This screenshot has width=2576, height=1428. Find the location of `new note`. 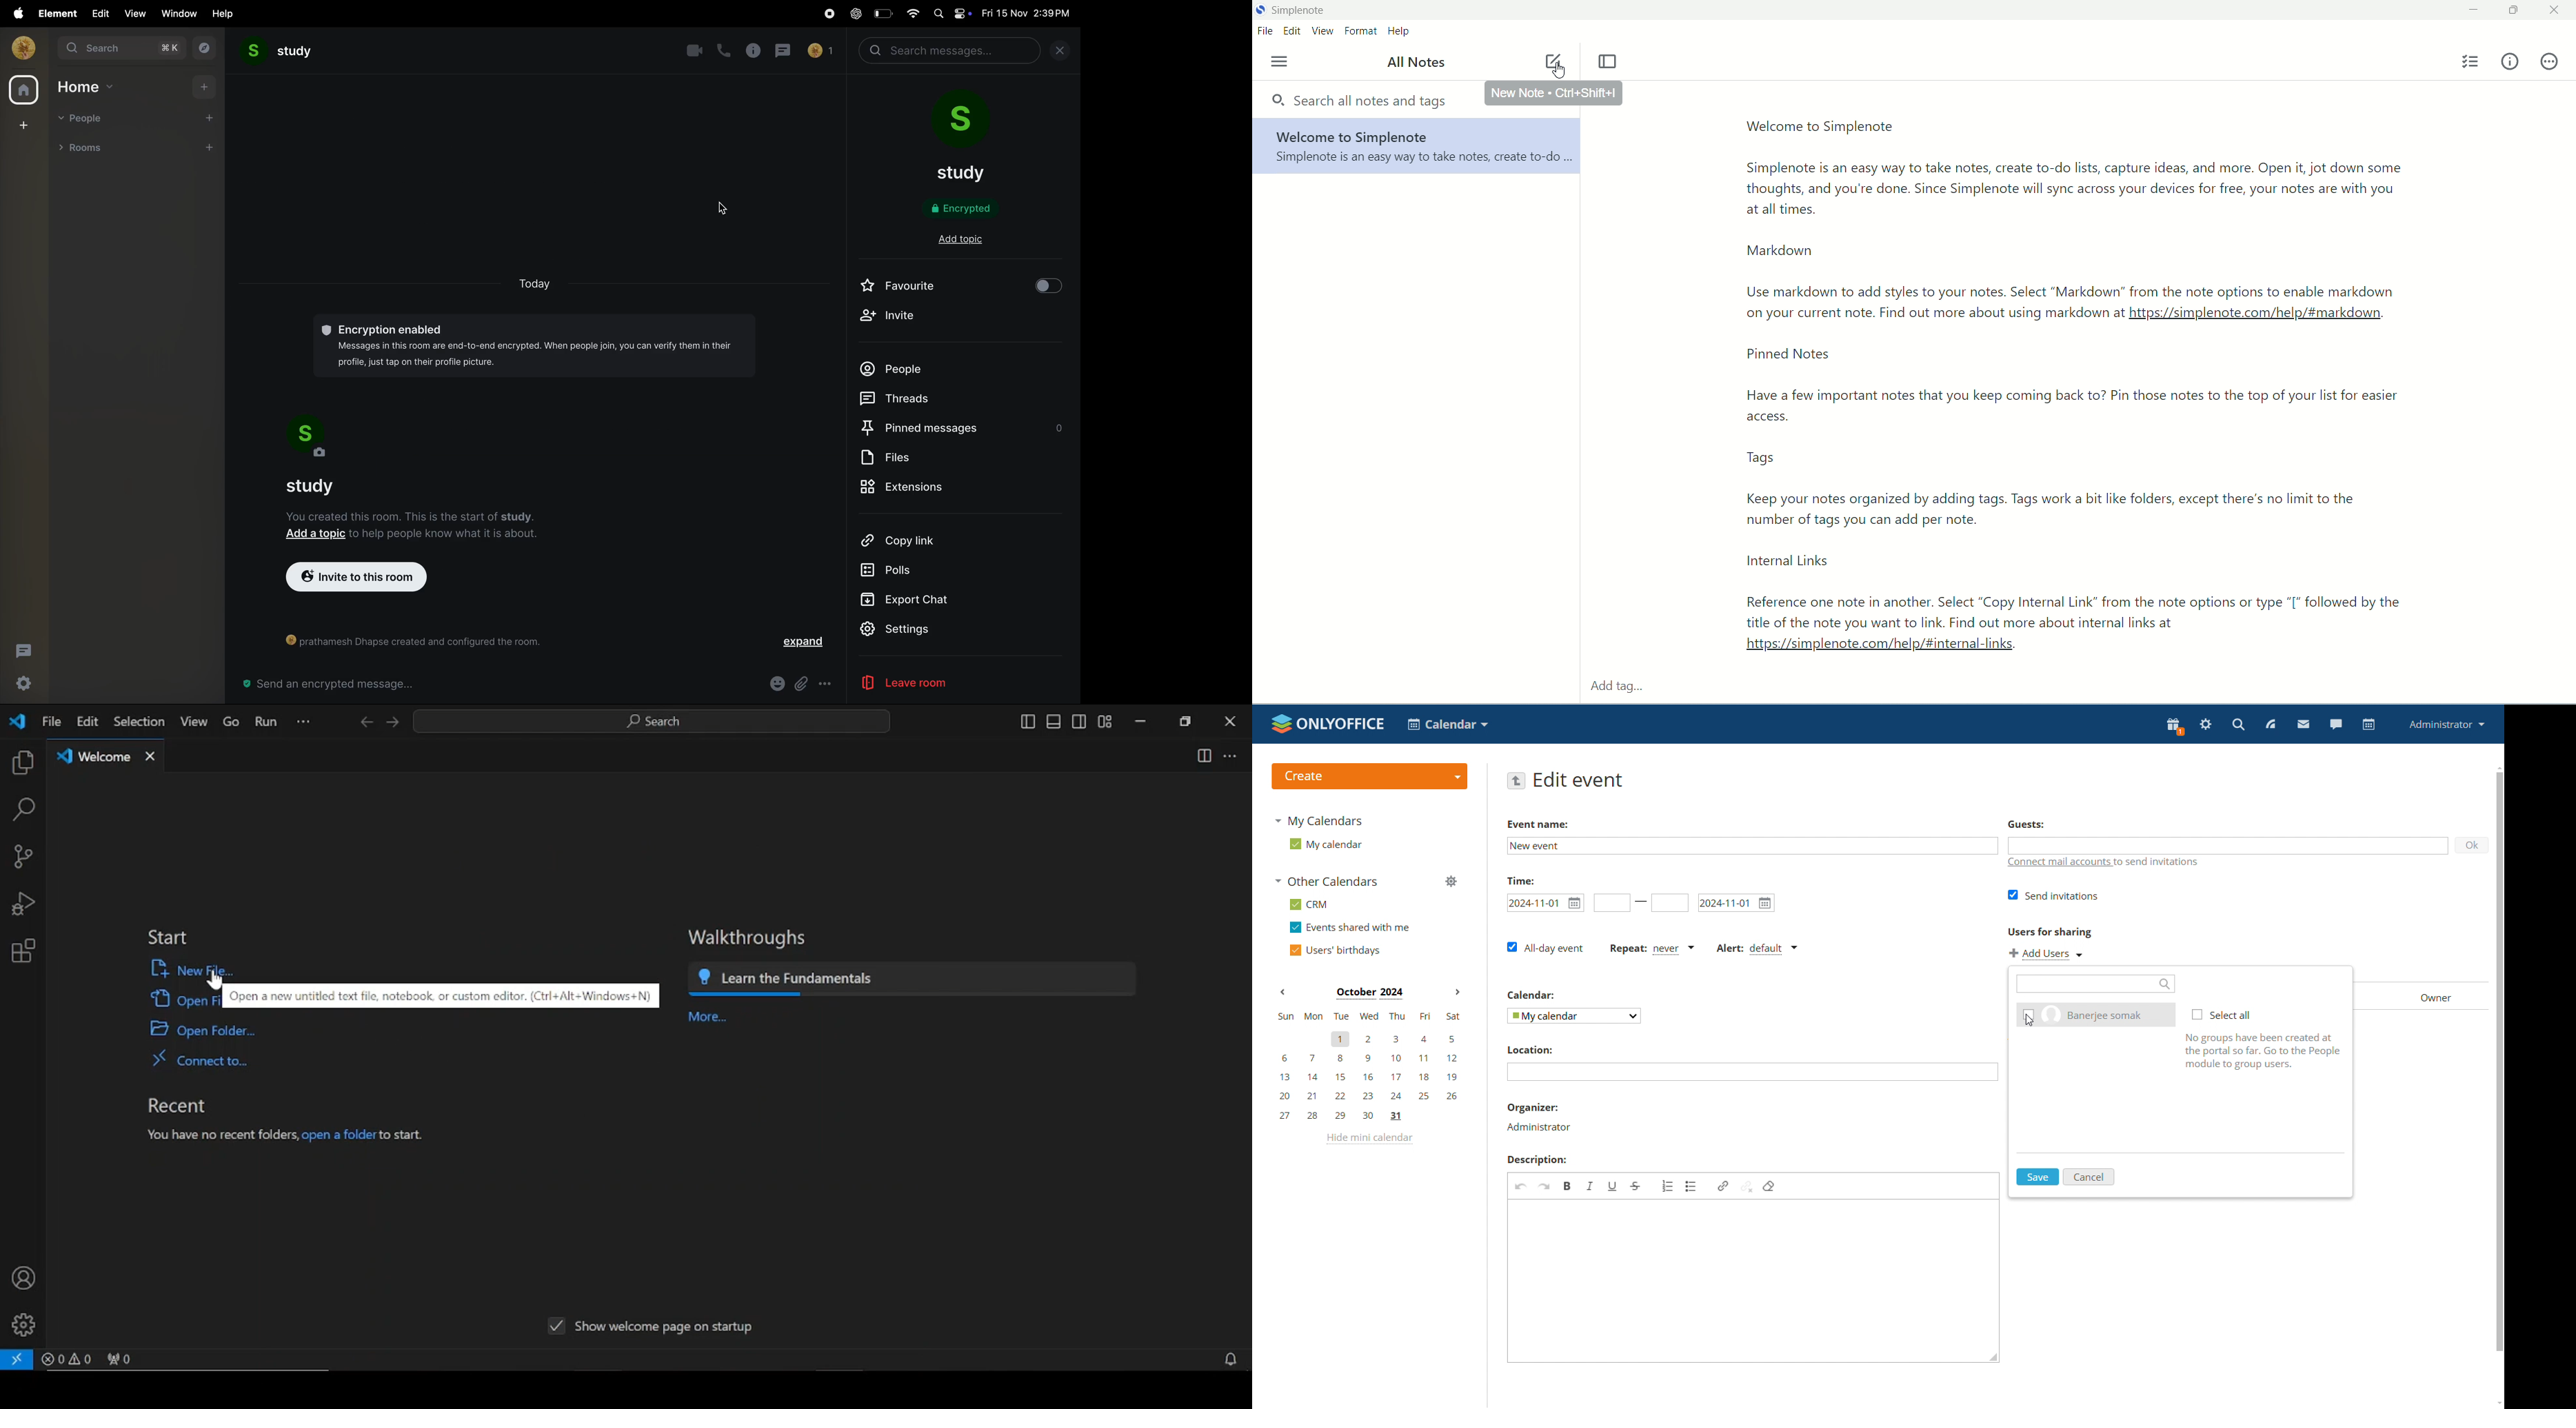

new note is located at coordinates (1551, 58).